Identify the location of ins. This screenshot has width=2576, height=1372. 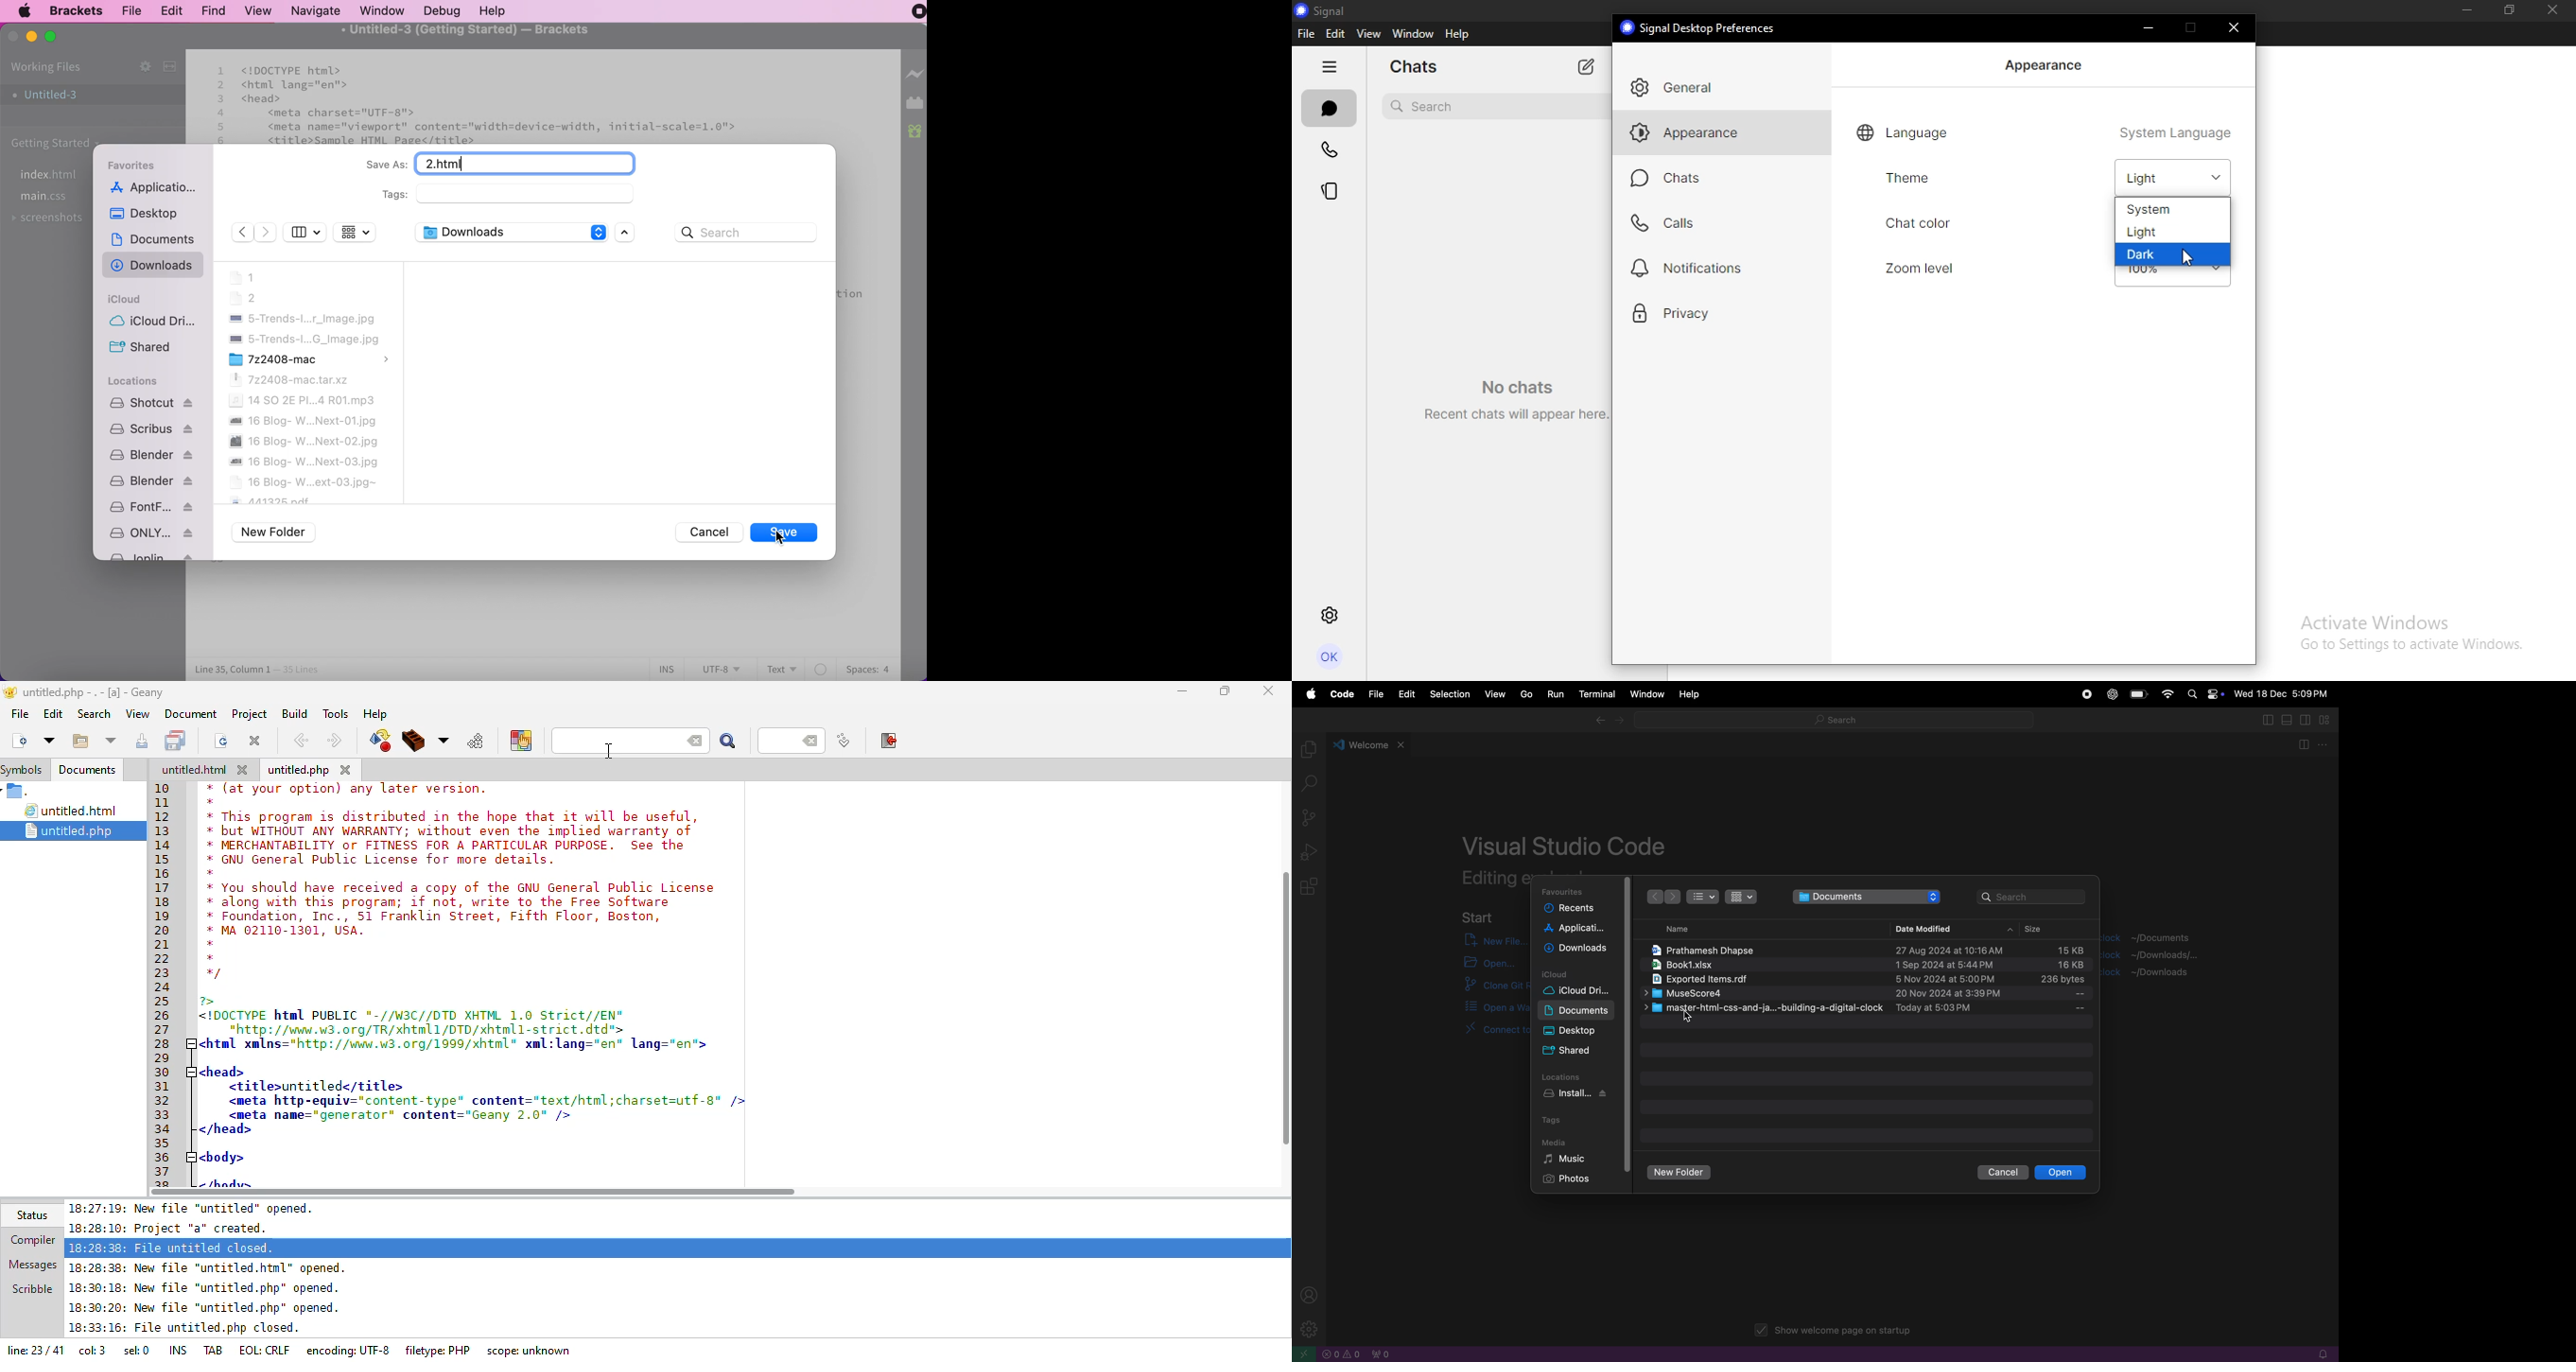
(669, 668).